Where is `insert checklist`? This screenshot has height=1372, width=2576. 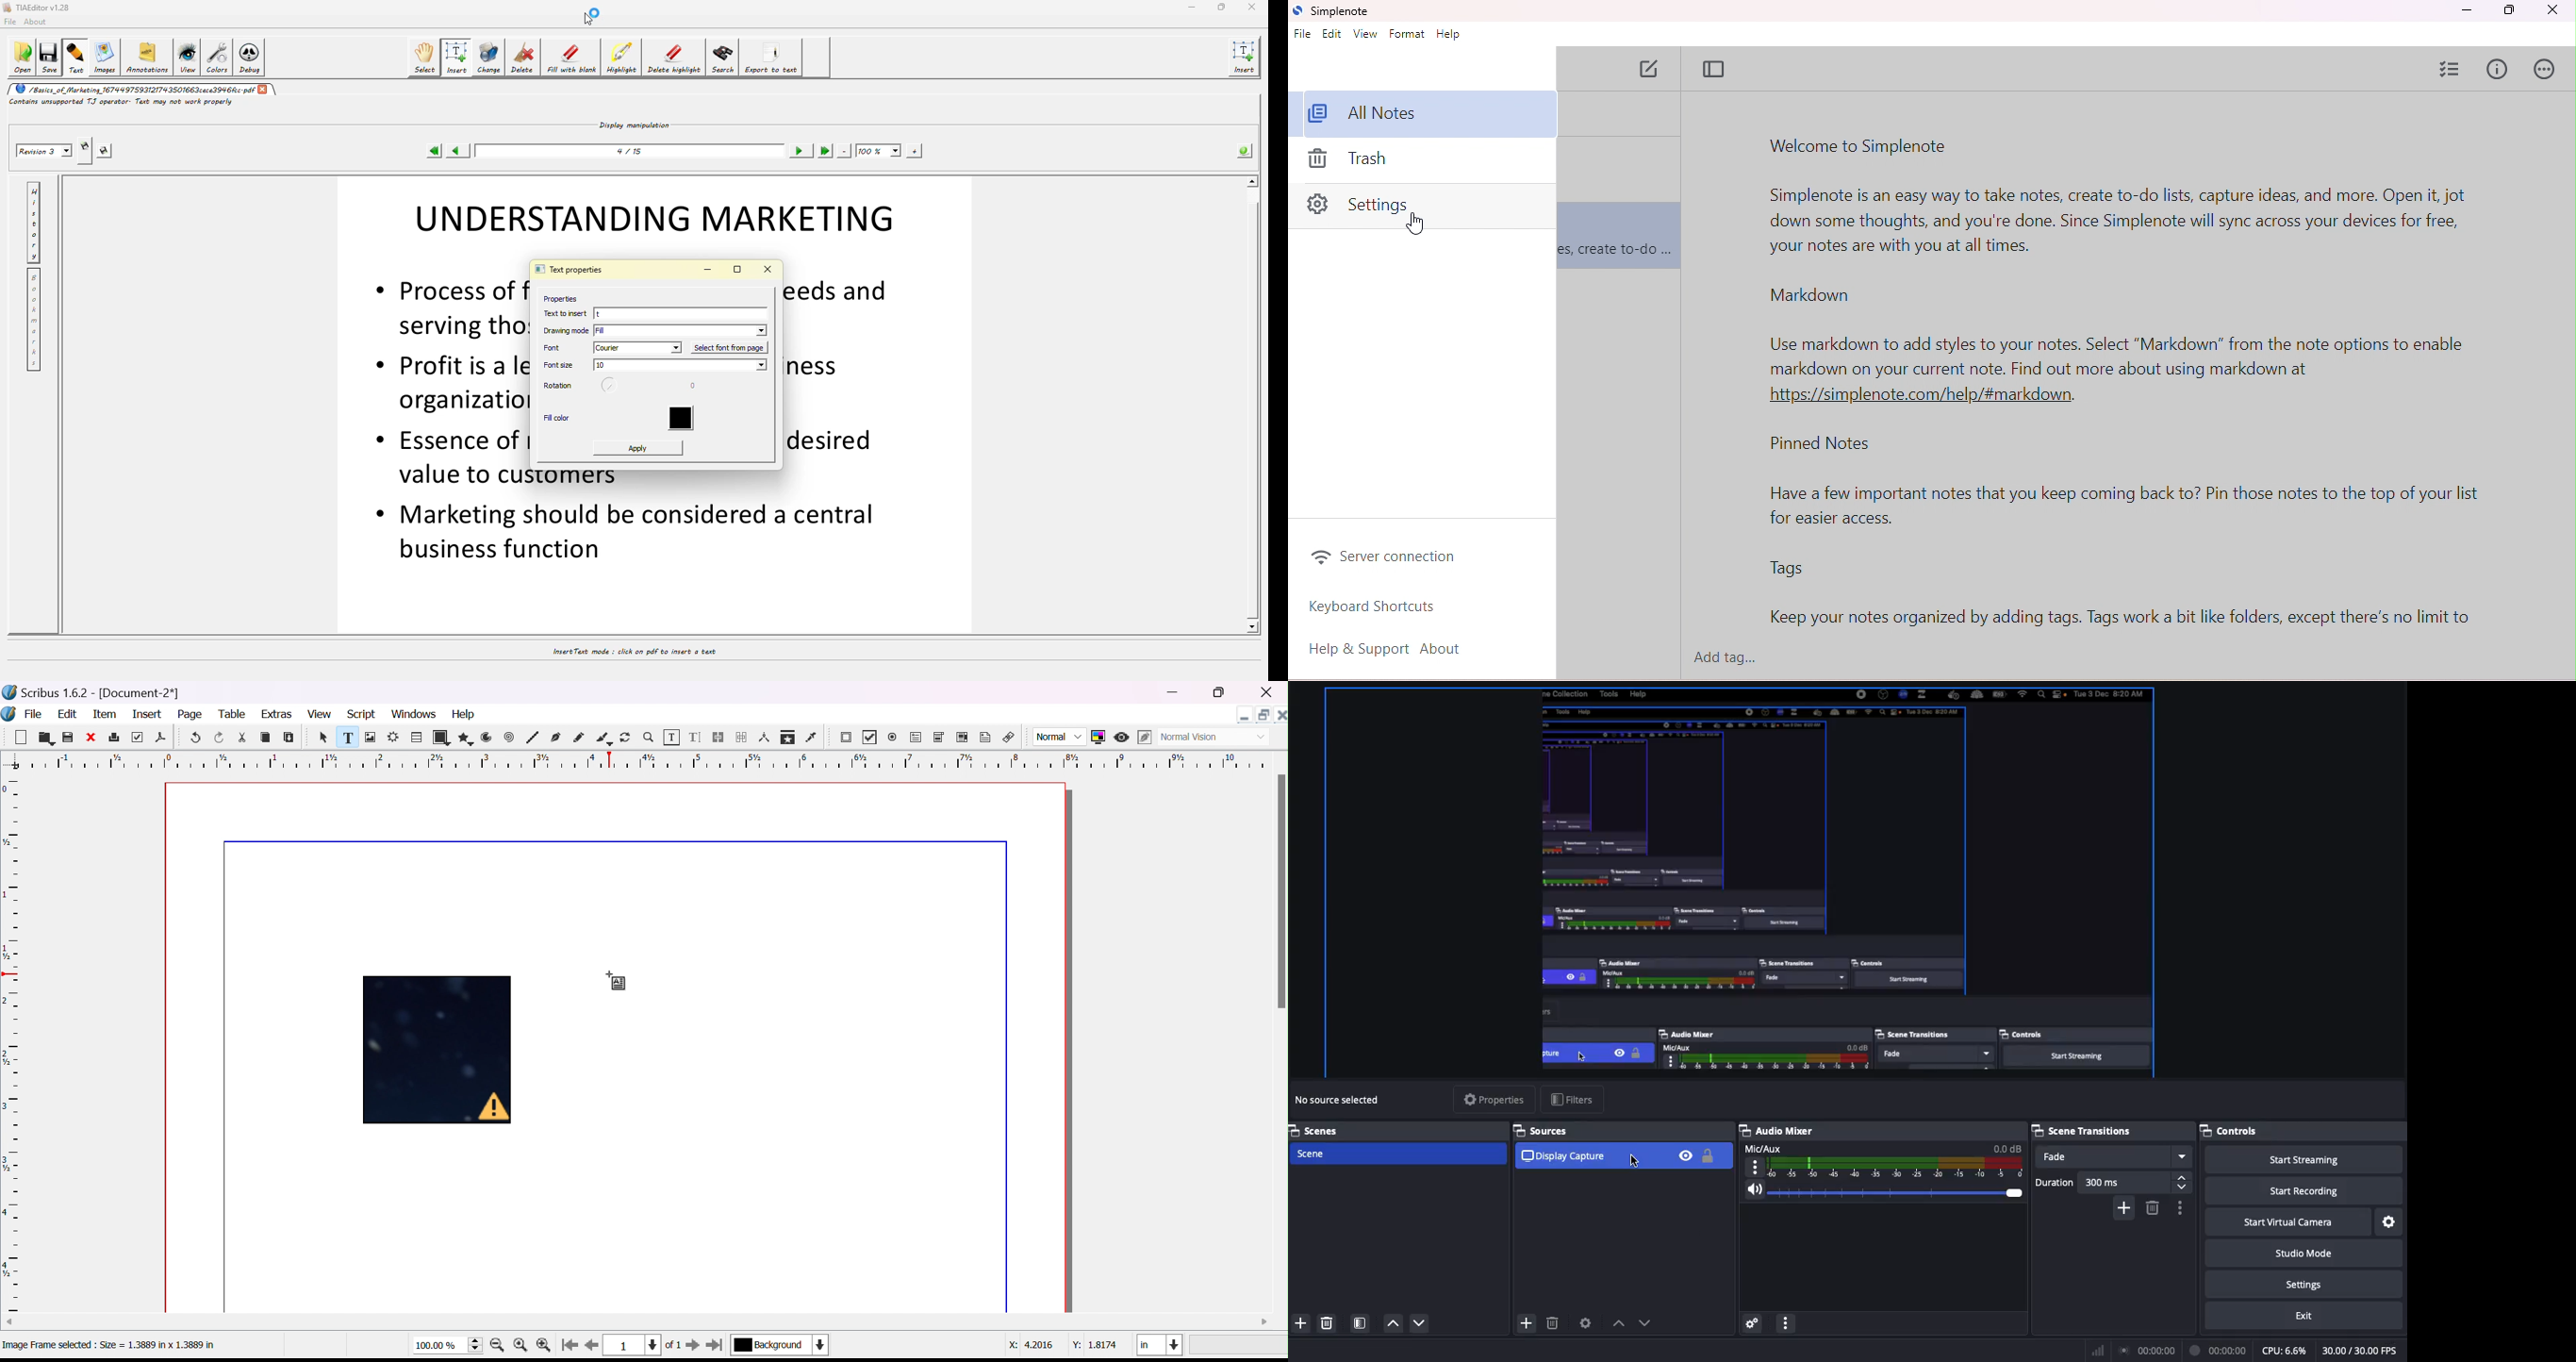
insert checklist is located at coordinates (2452, 68).